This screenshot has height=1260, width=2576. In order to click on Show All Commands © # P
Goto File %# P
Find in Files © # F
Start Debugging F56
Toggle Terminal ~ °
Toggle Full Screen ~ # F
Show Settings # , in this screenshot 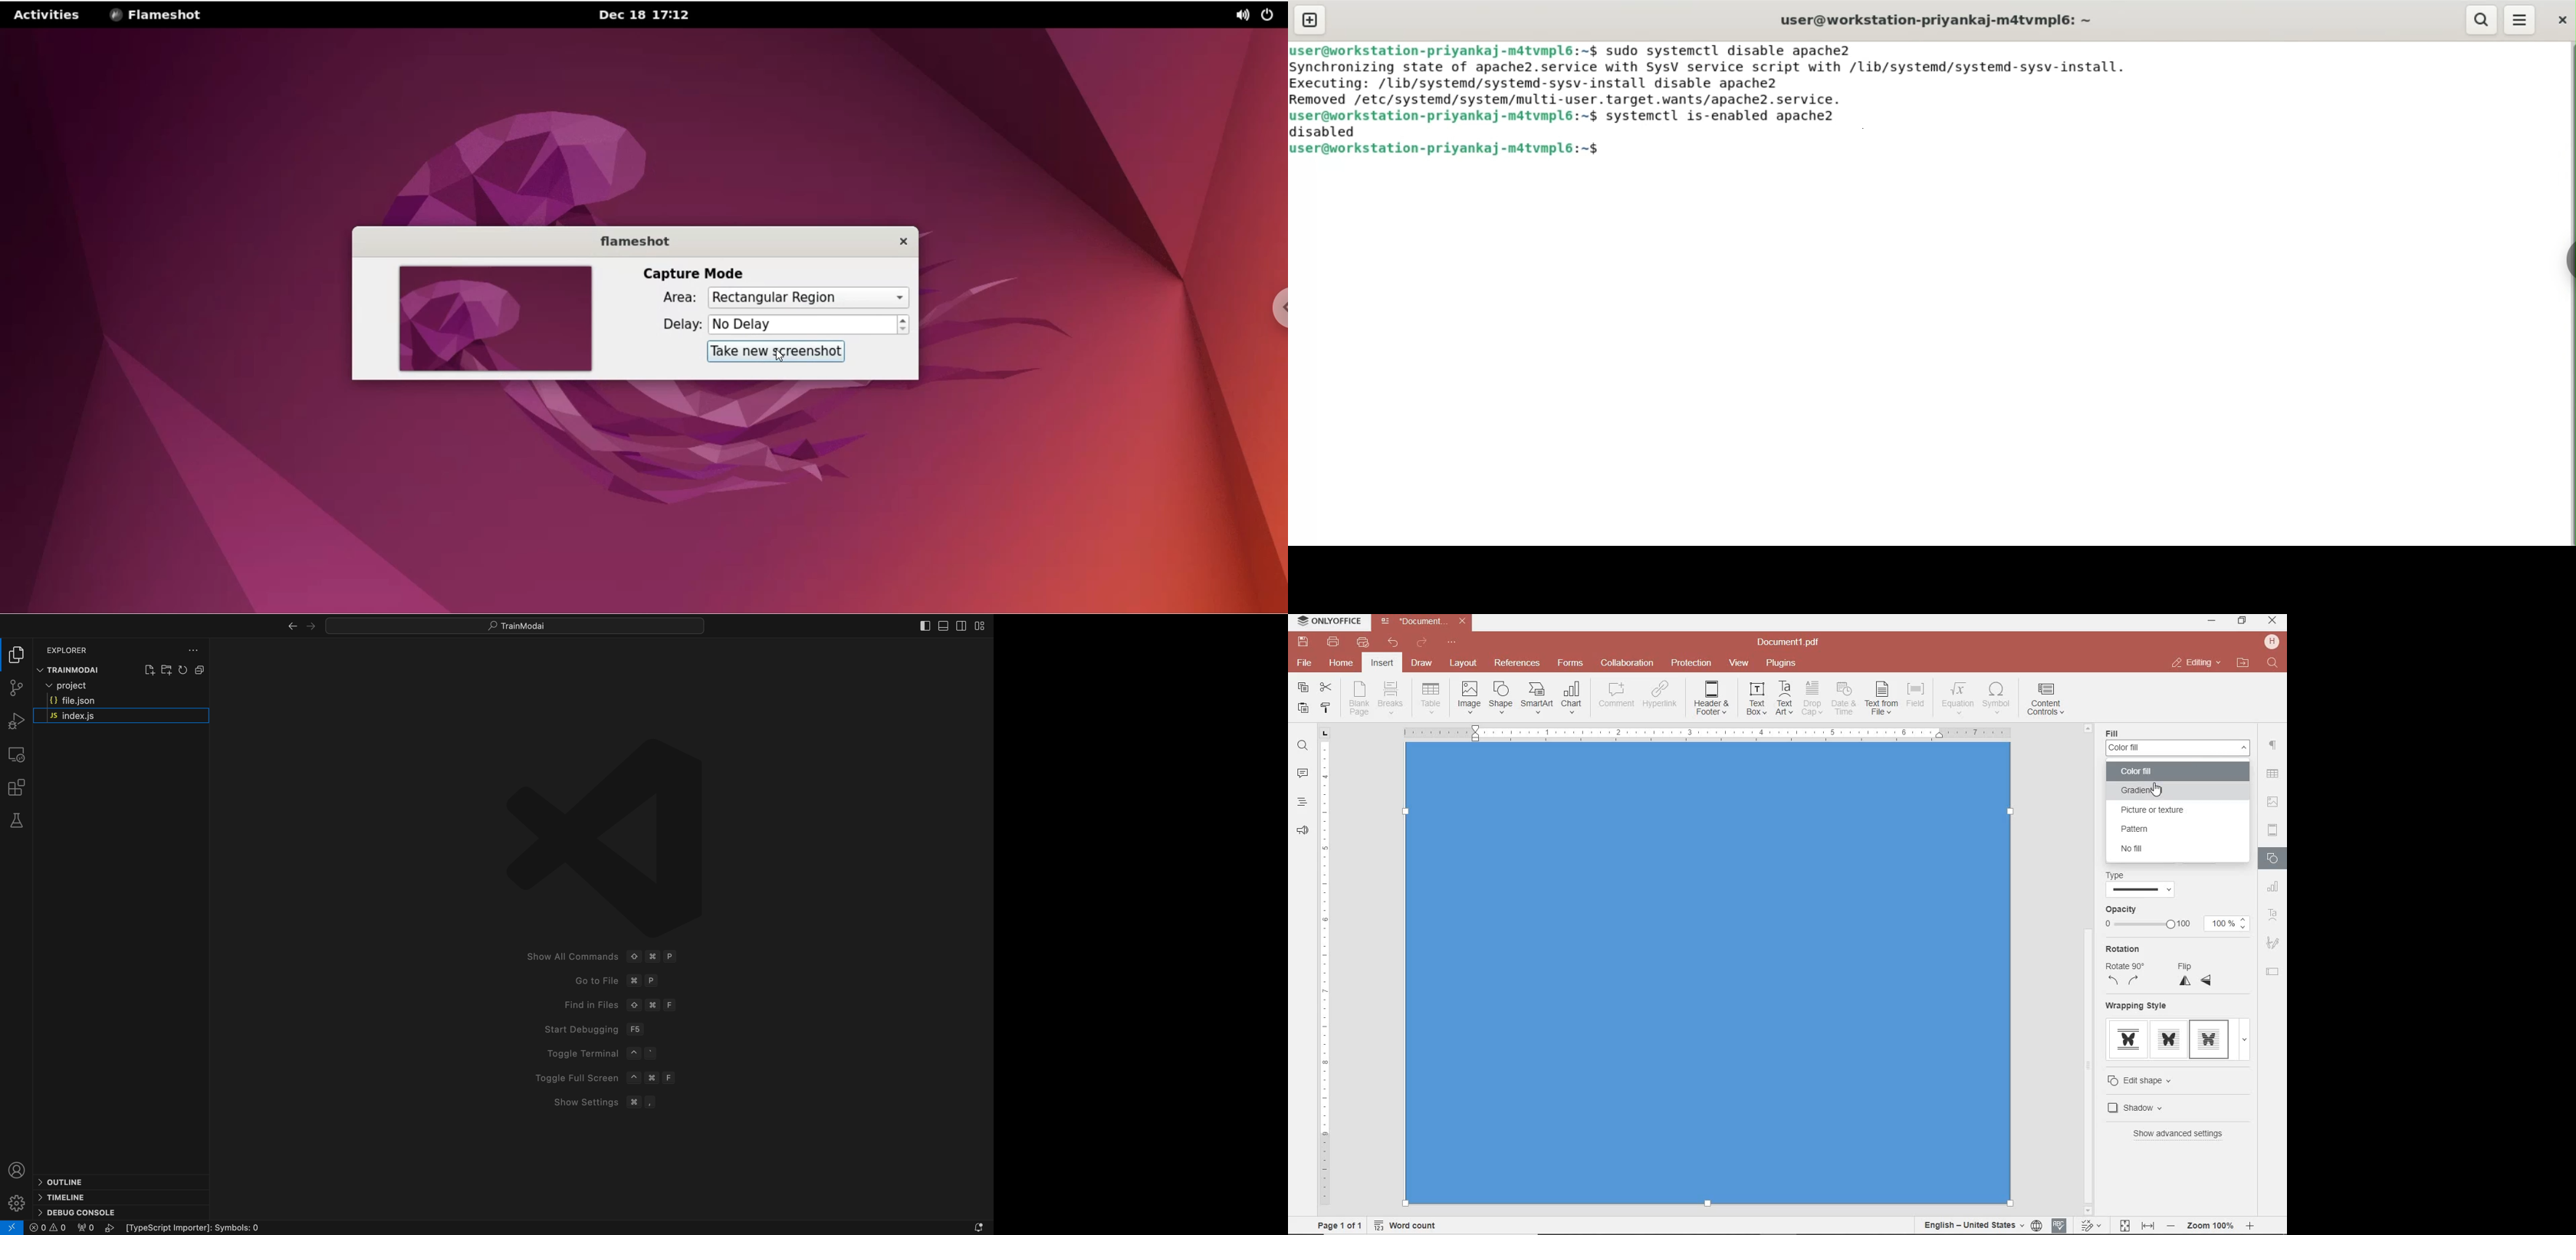, I will do `click(599, 957)`.